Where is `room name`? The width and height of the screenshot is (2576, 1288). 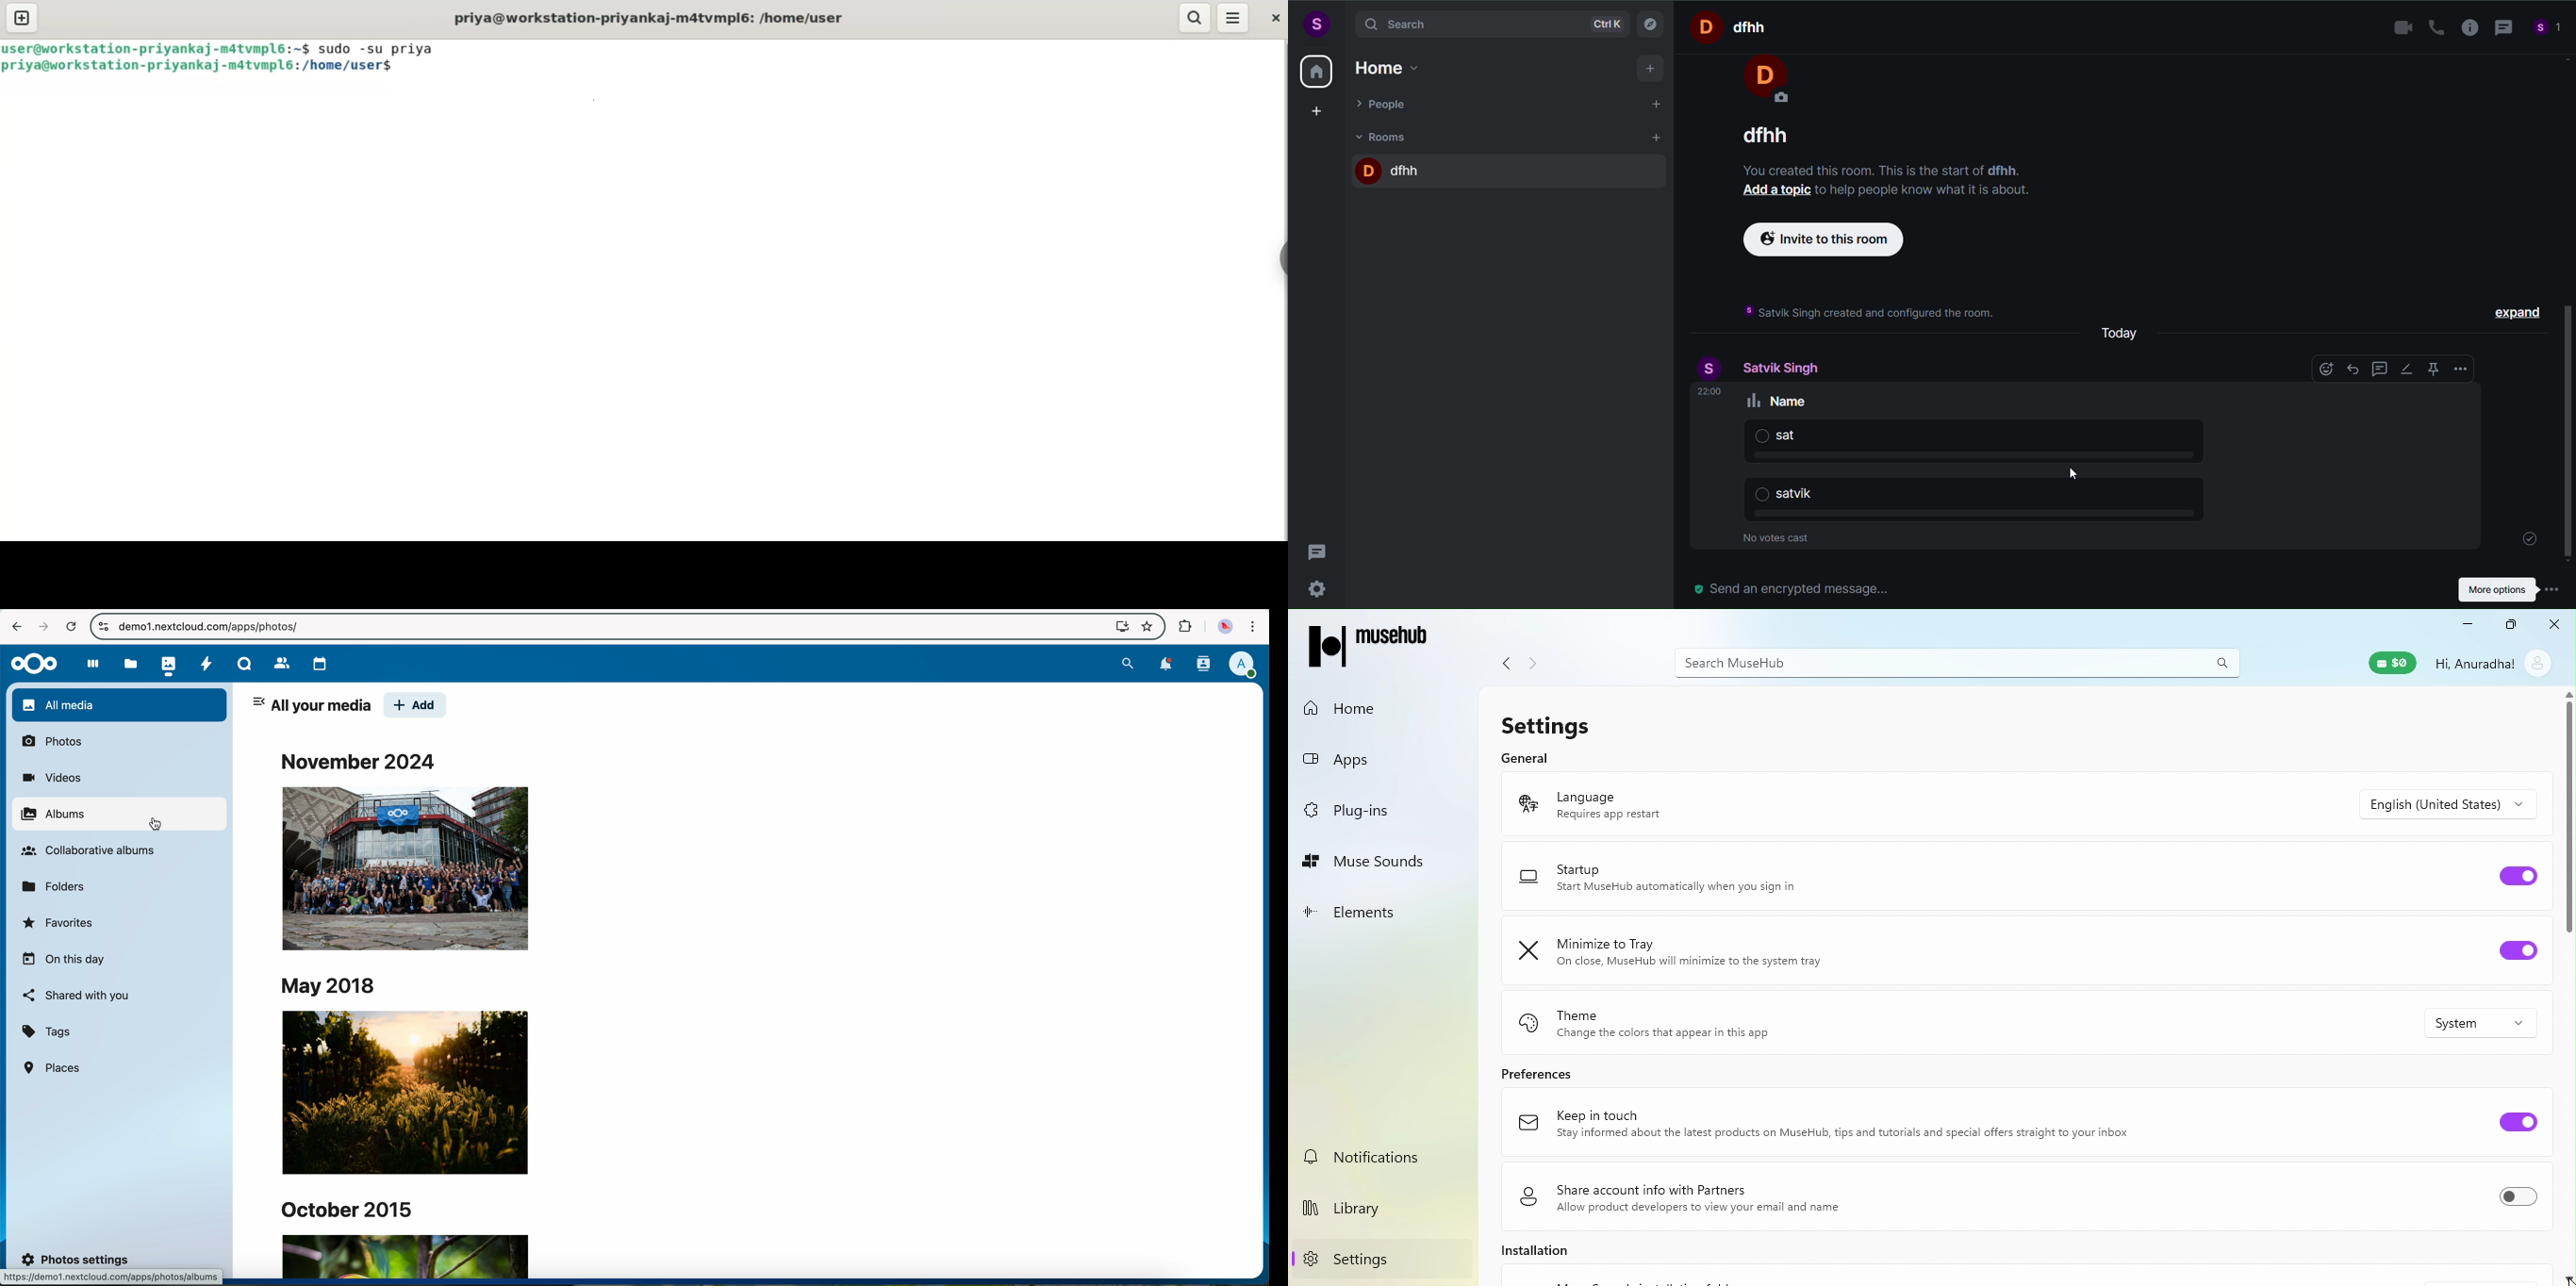
room name is located at coordinates (1733, 26).